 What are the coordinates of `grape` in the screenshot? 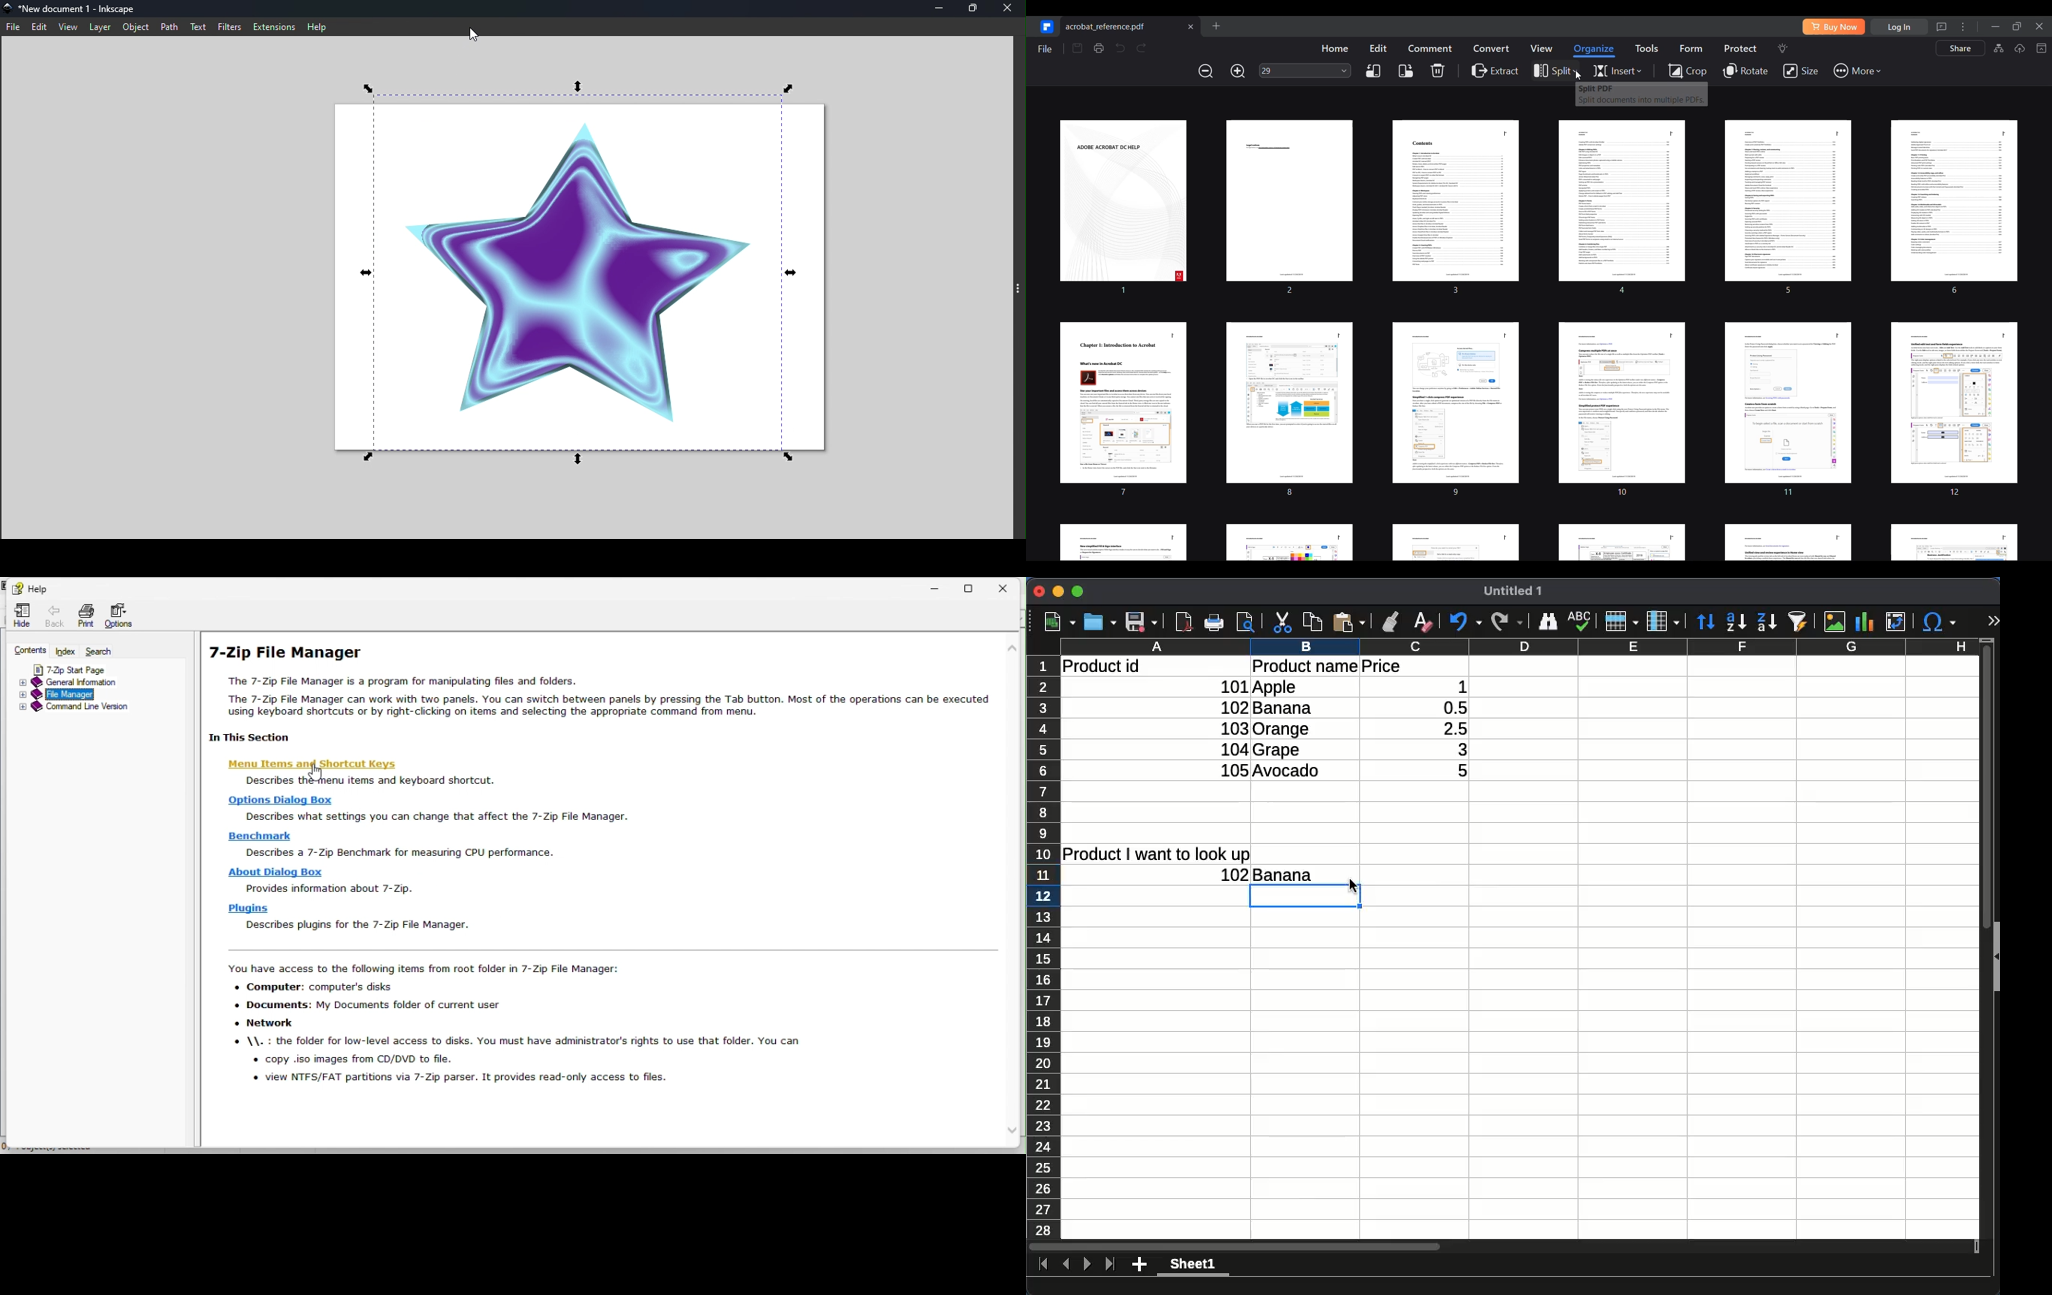 It's located at (1278, 751).